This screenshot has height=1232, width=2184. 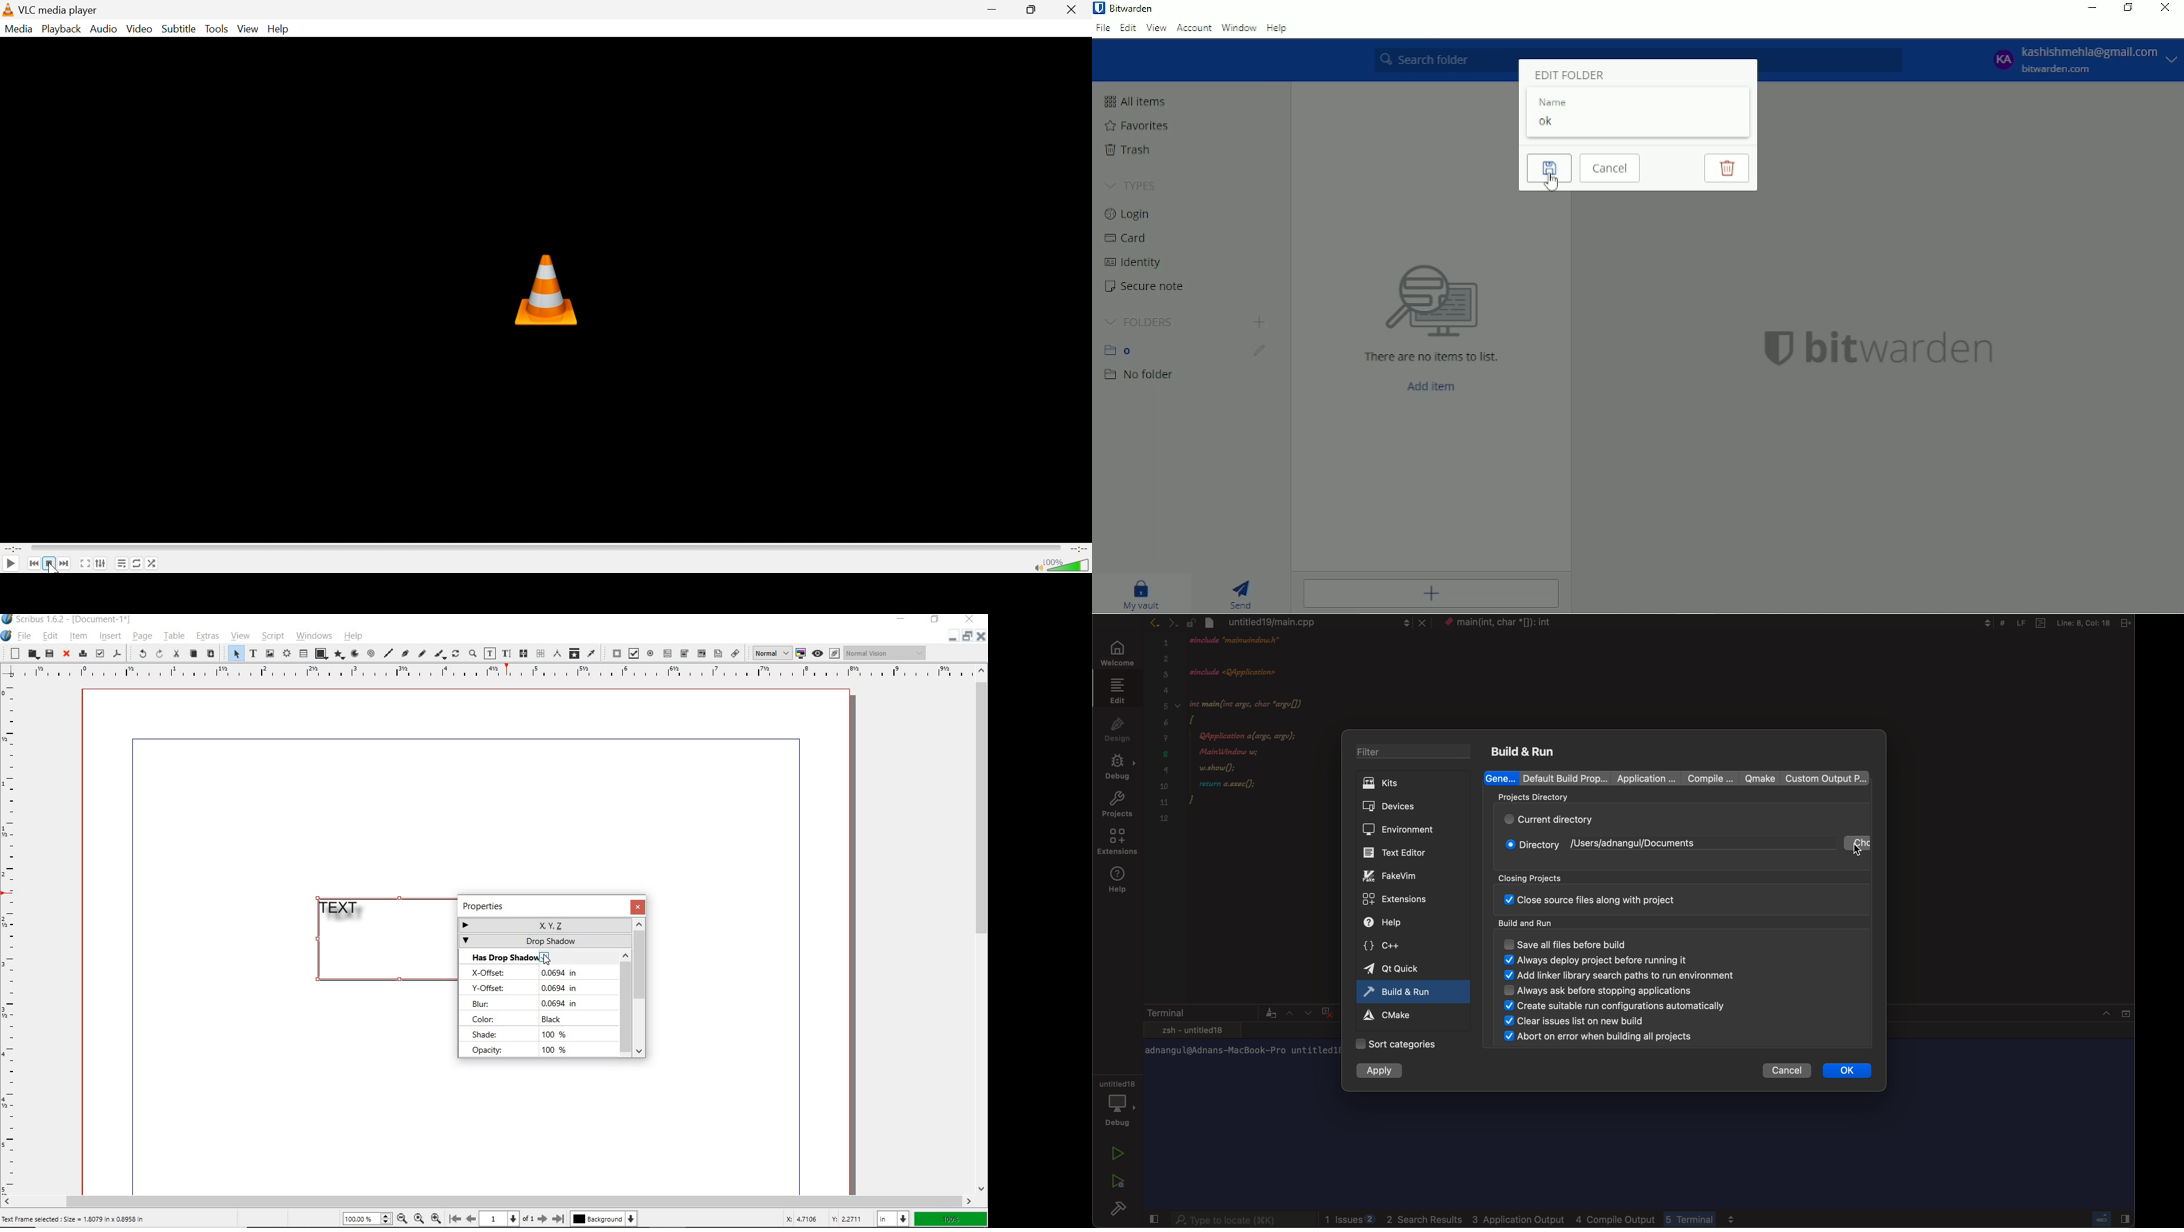 I want to click on save all, so click(x=1566, y=942).